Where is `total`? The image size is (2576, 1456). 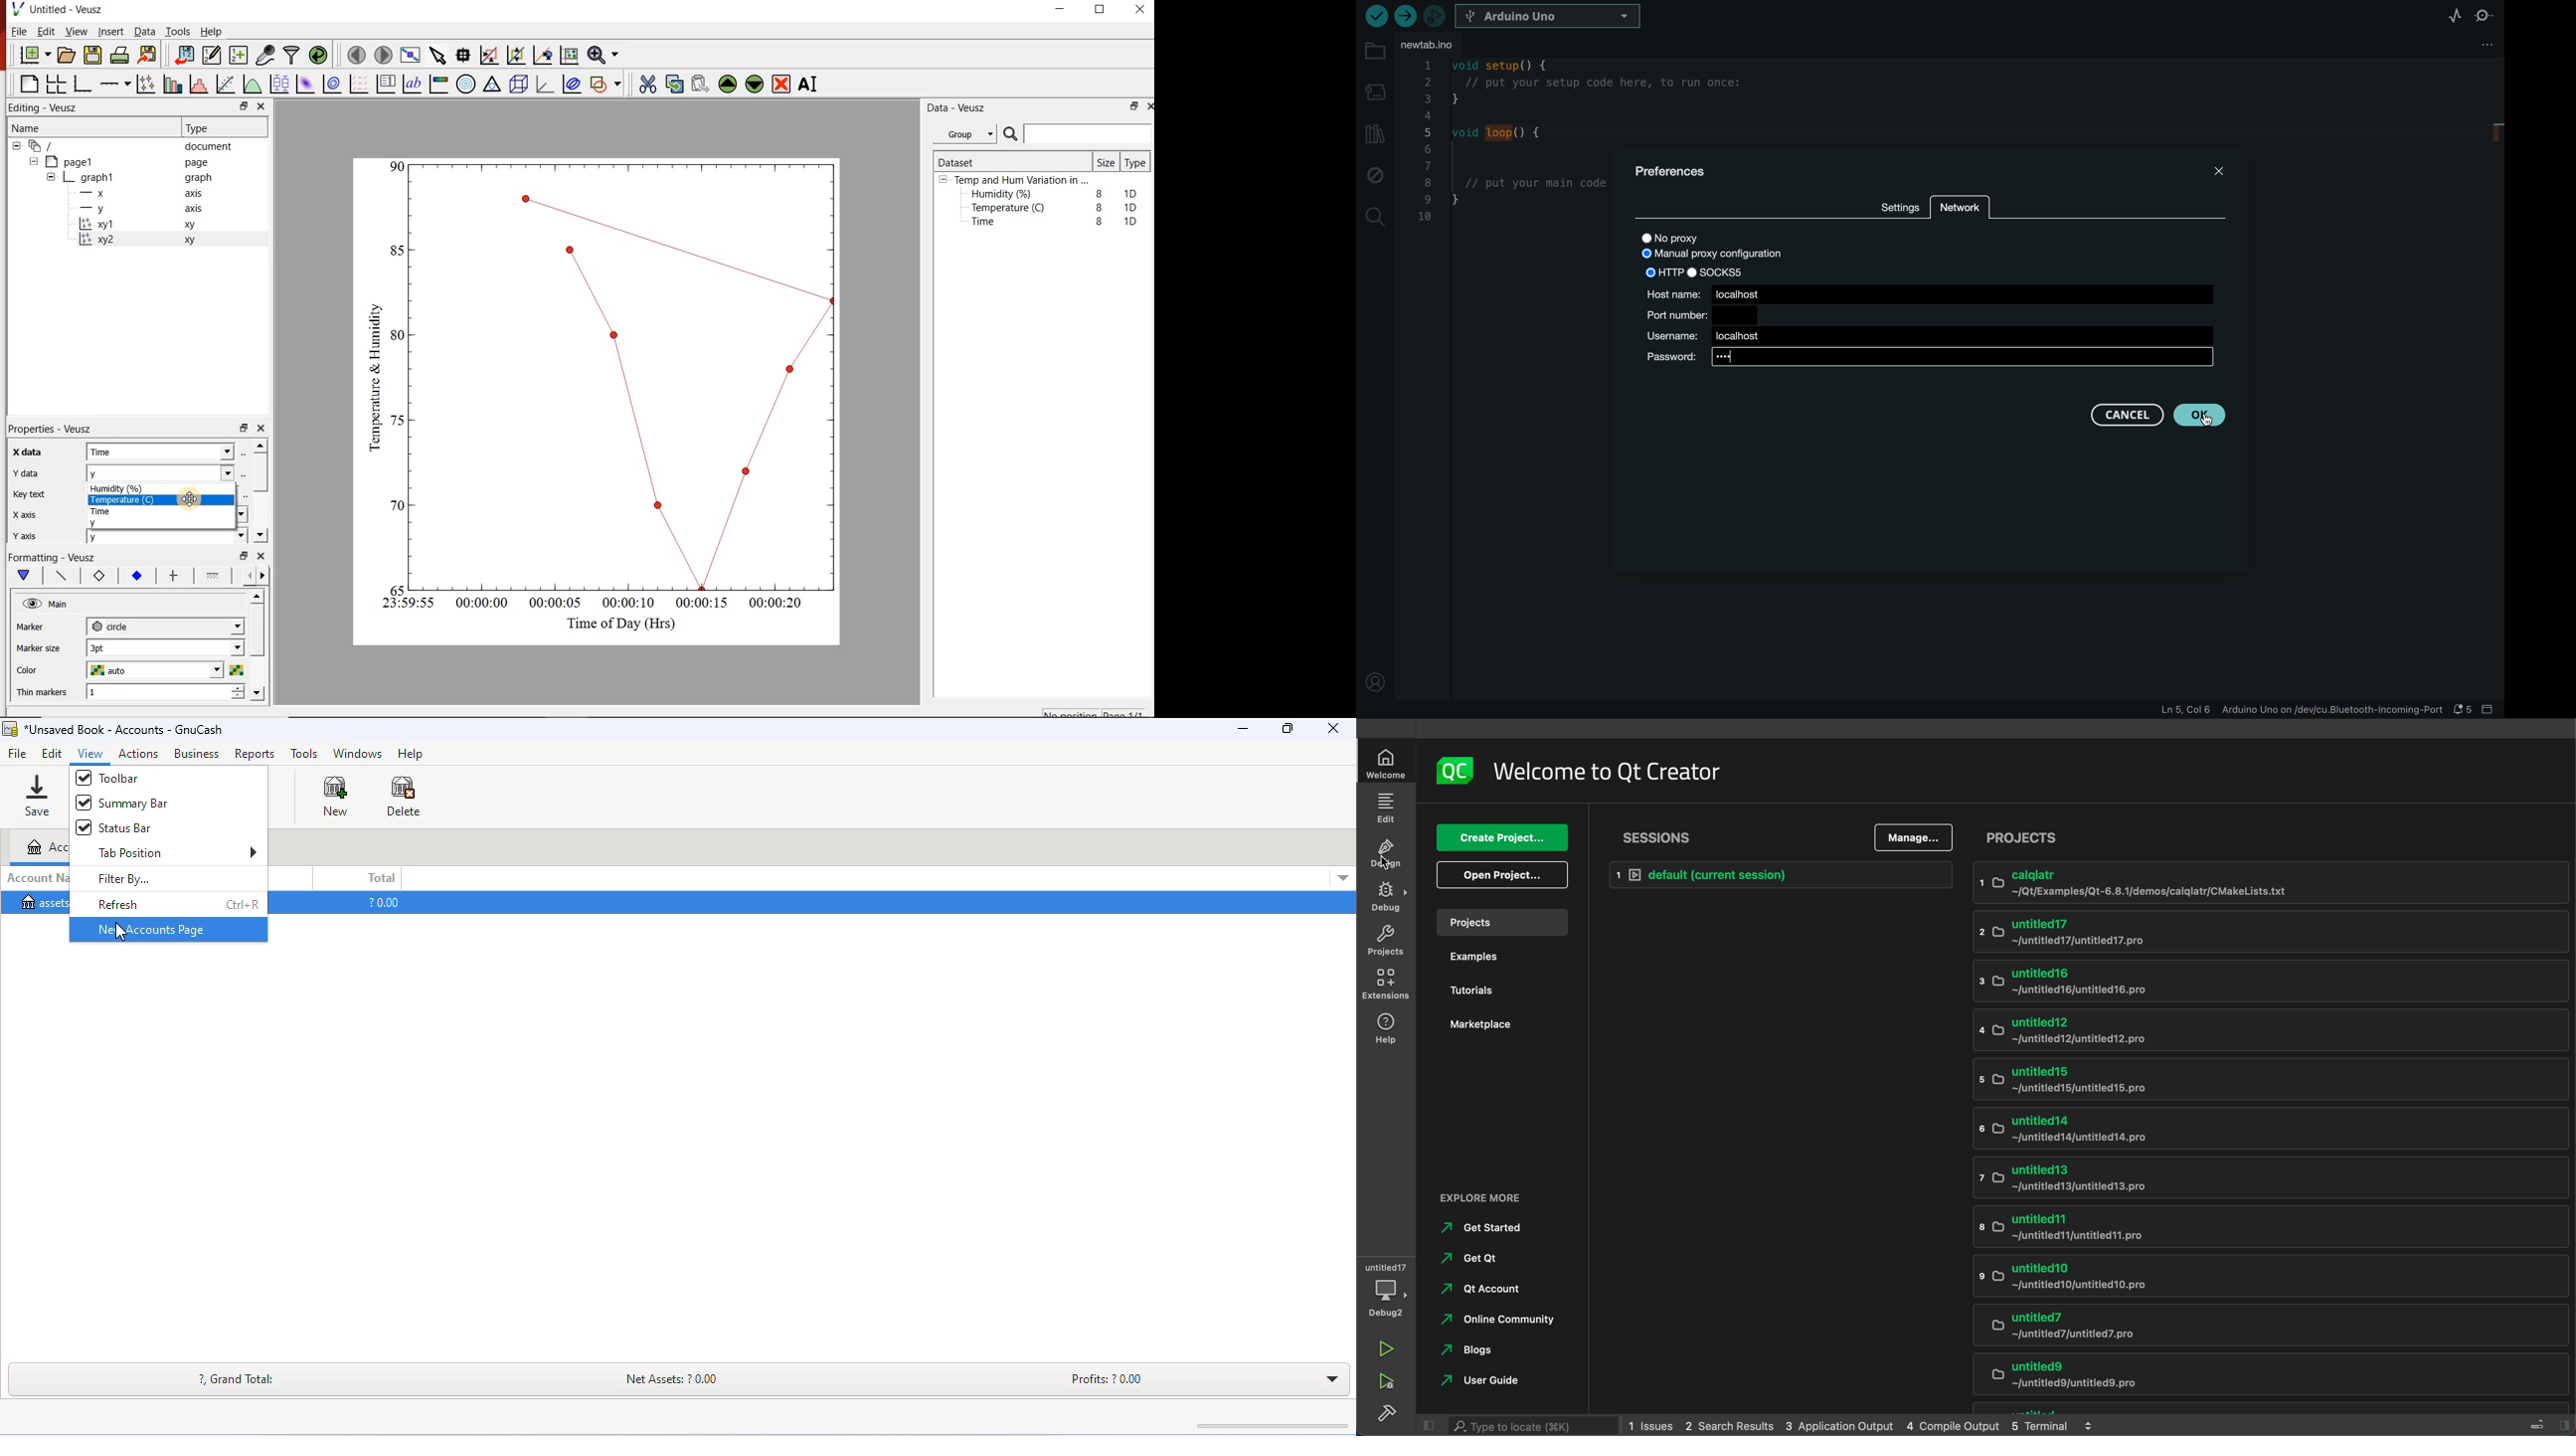
total is located at coordinates (380, 878).